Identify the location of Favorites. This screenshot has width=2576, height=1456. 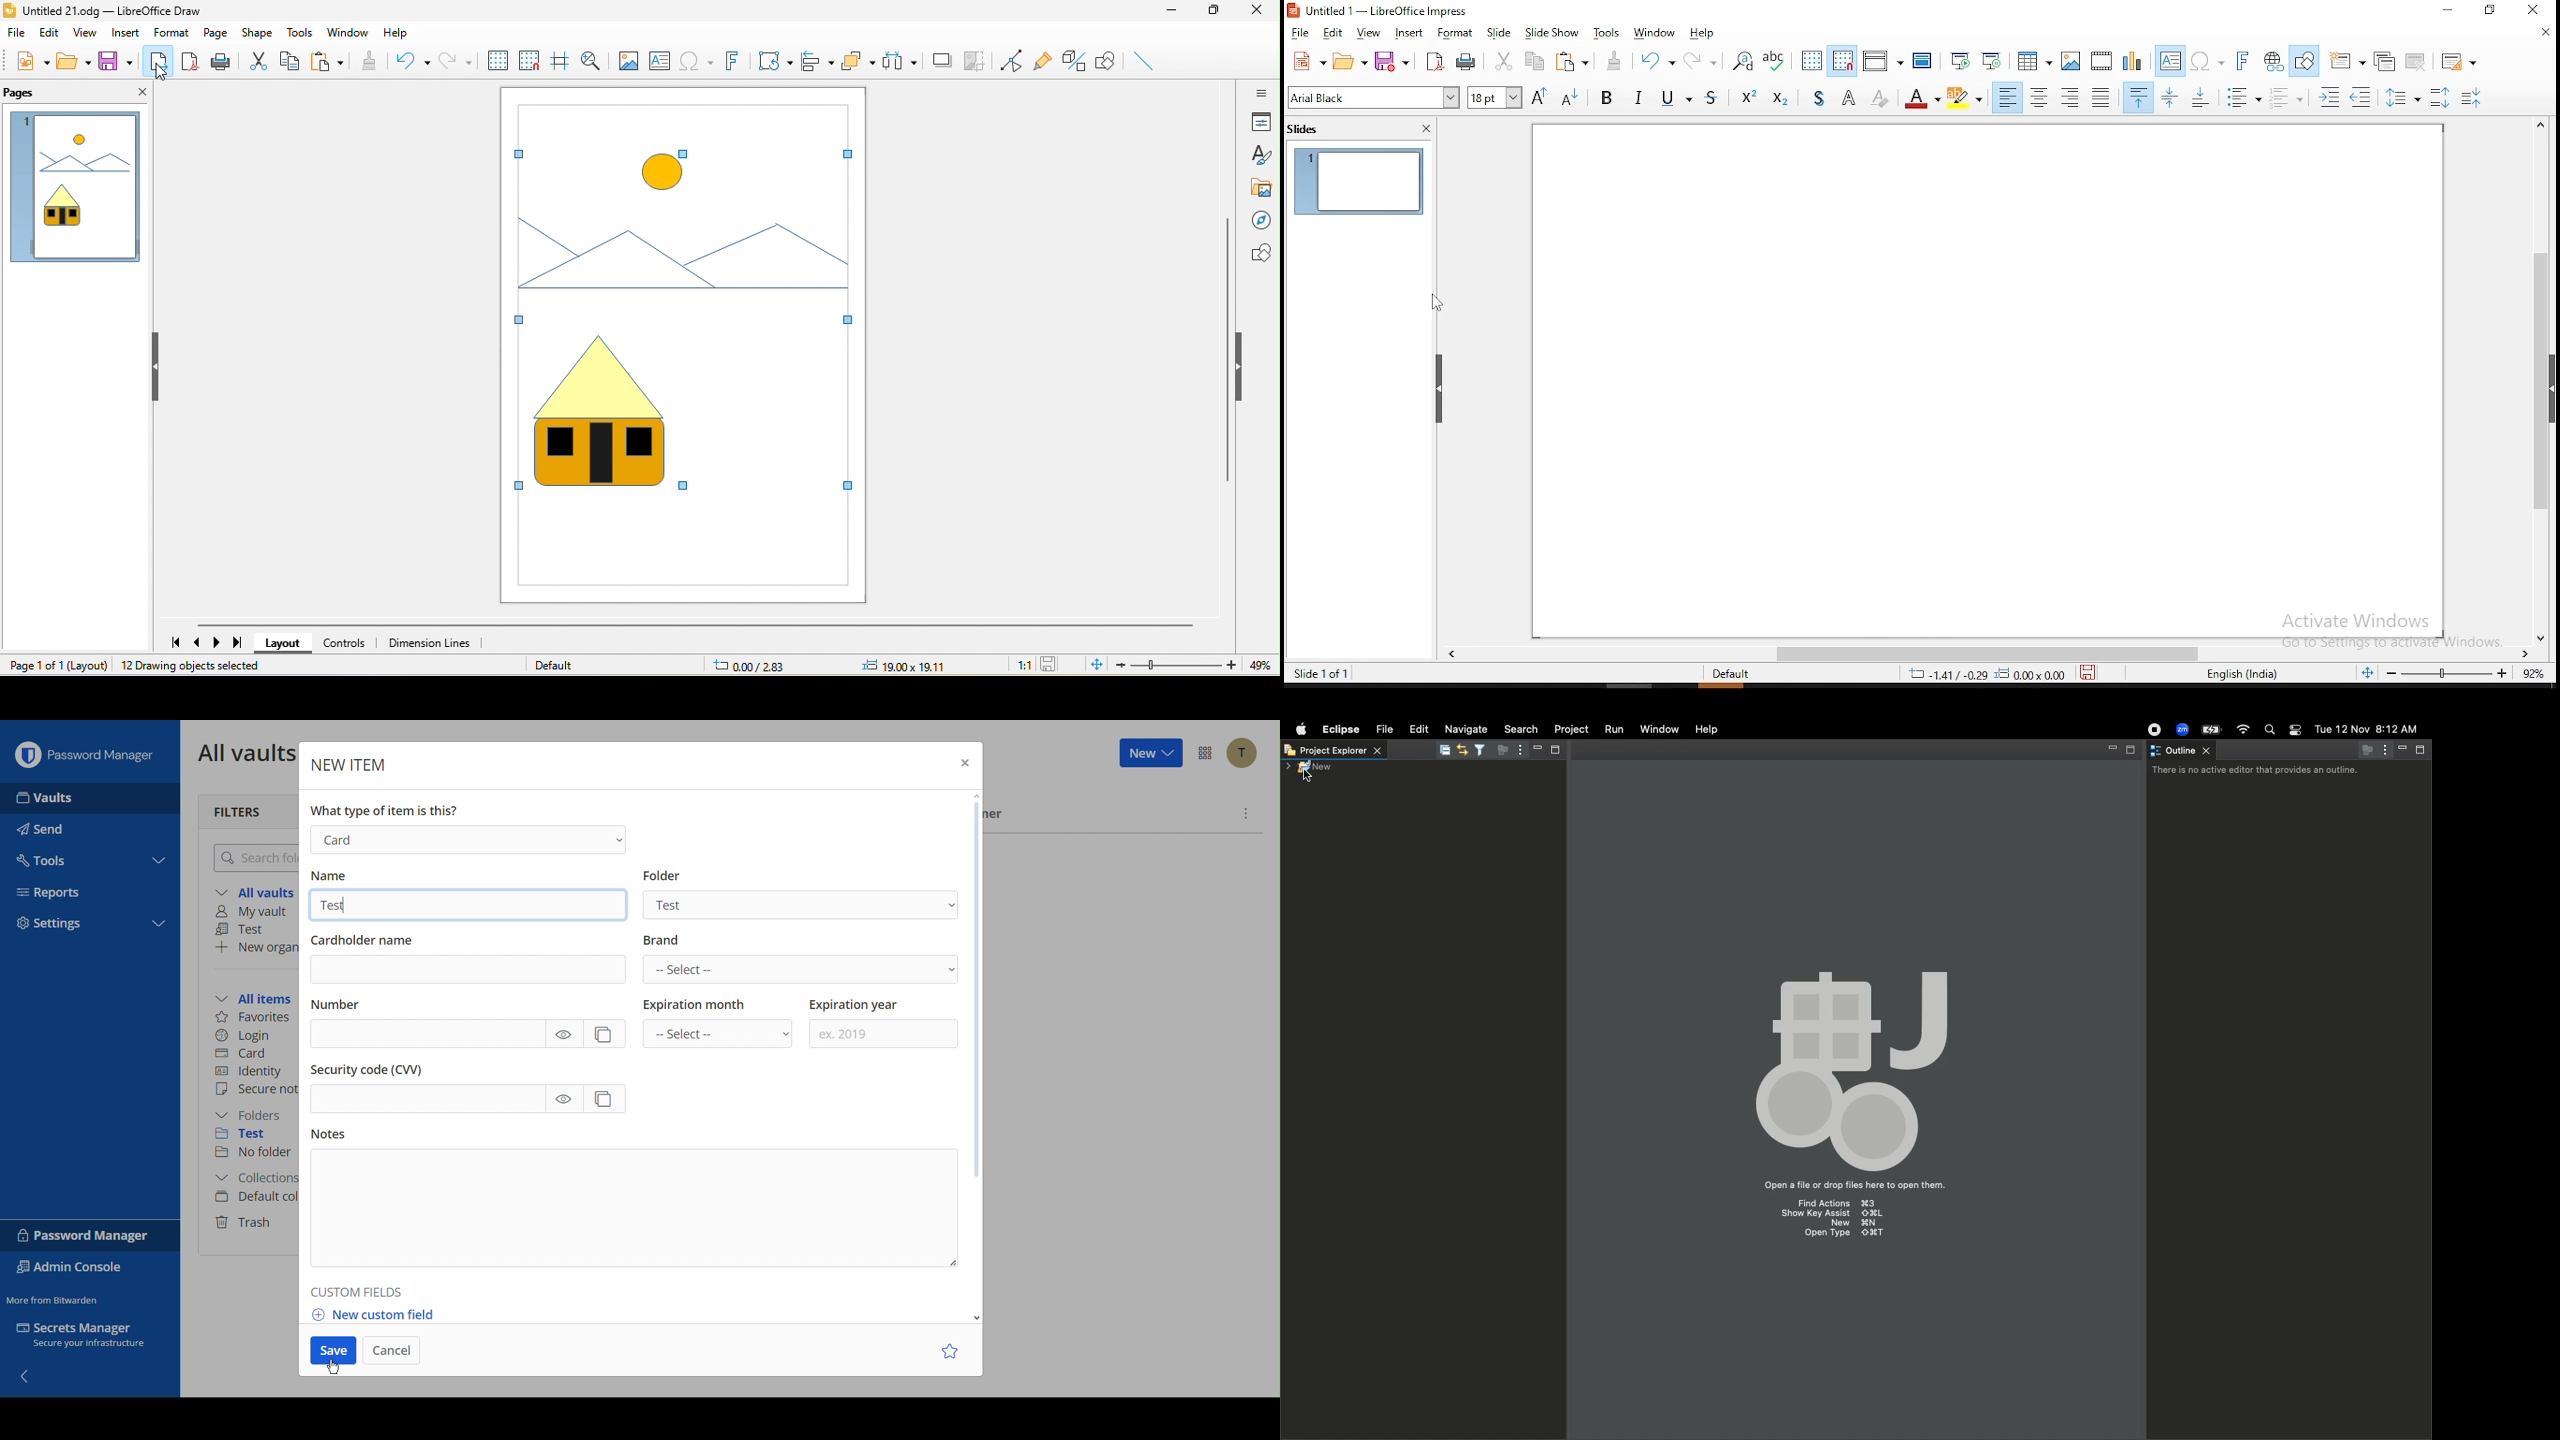
(256, 1019).